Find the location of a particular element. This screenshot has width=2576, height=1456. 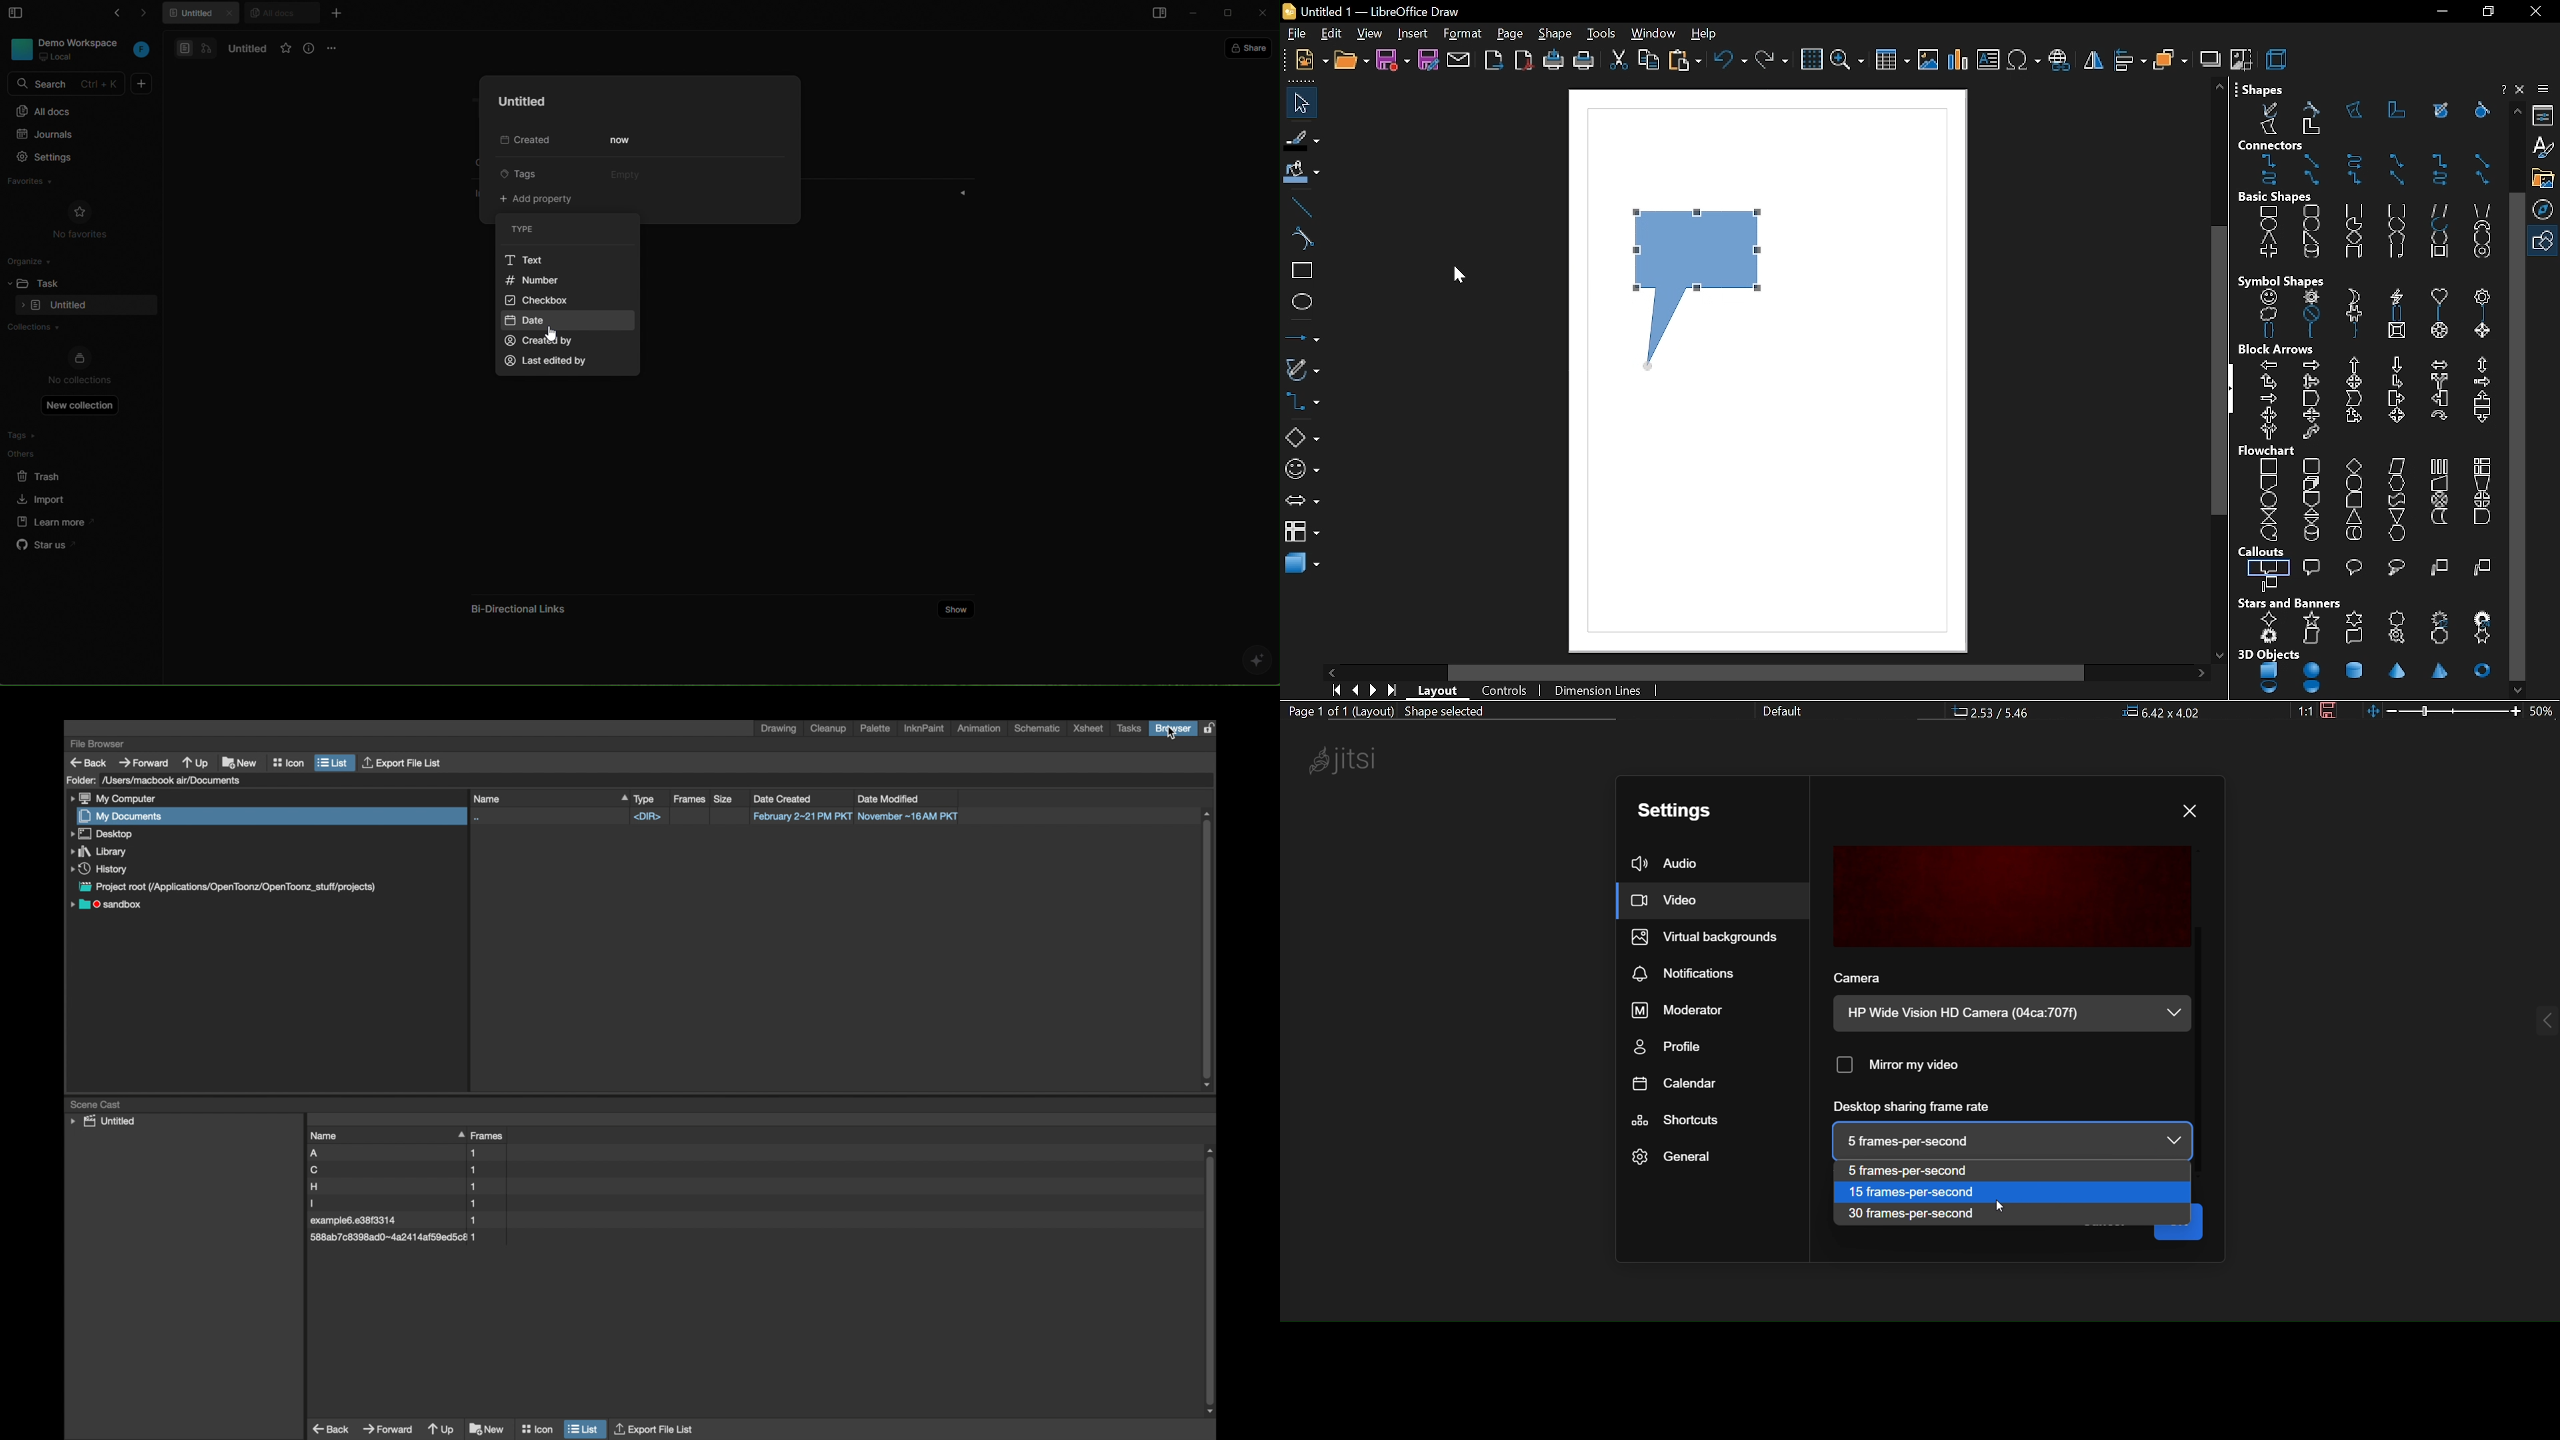

striped right arrow is located at coordinates (2482, 382).